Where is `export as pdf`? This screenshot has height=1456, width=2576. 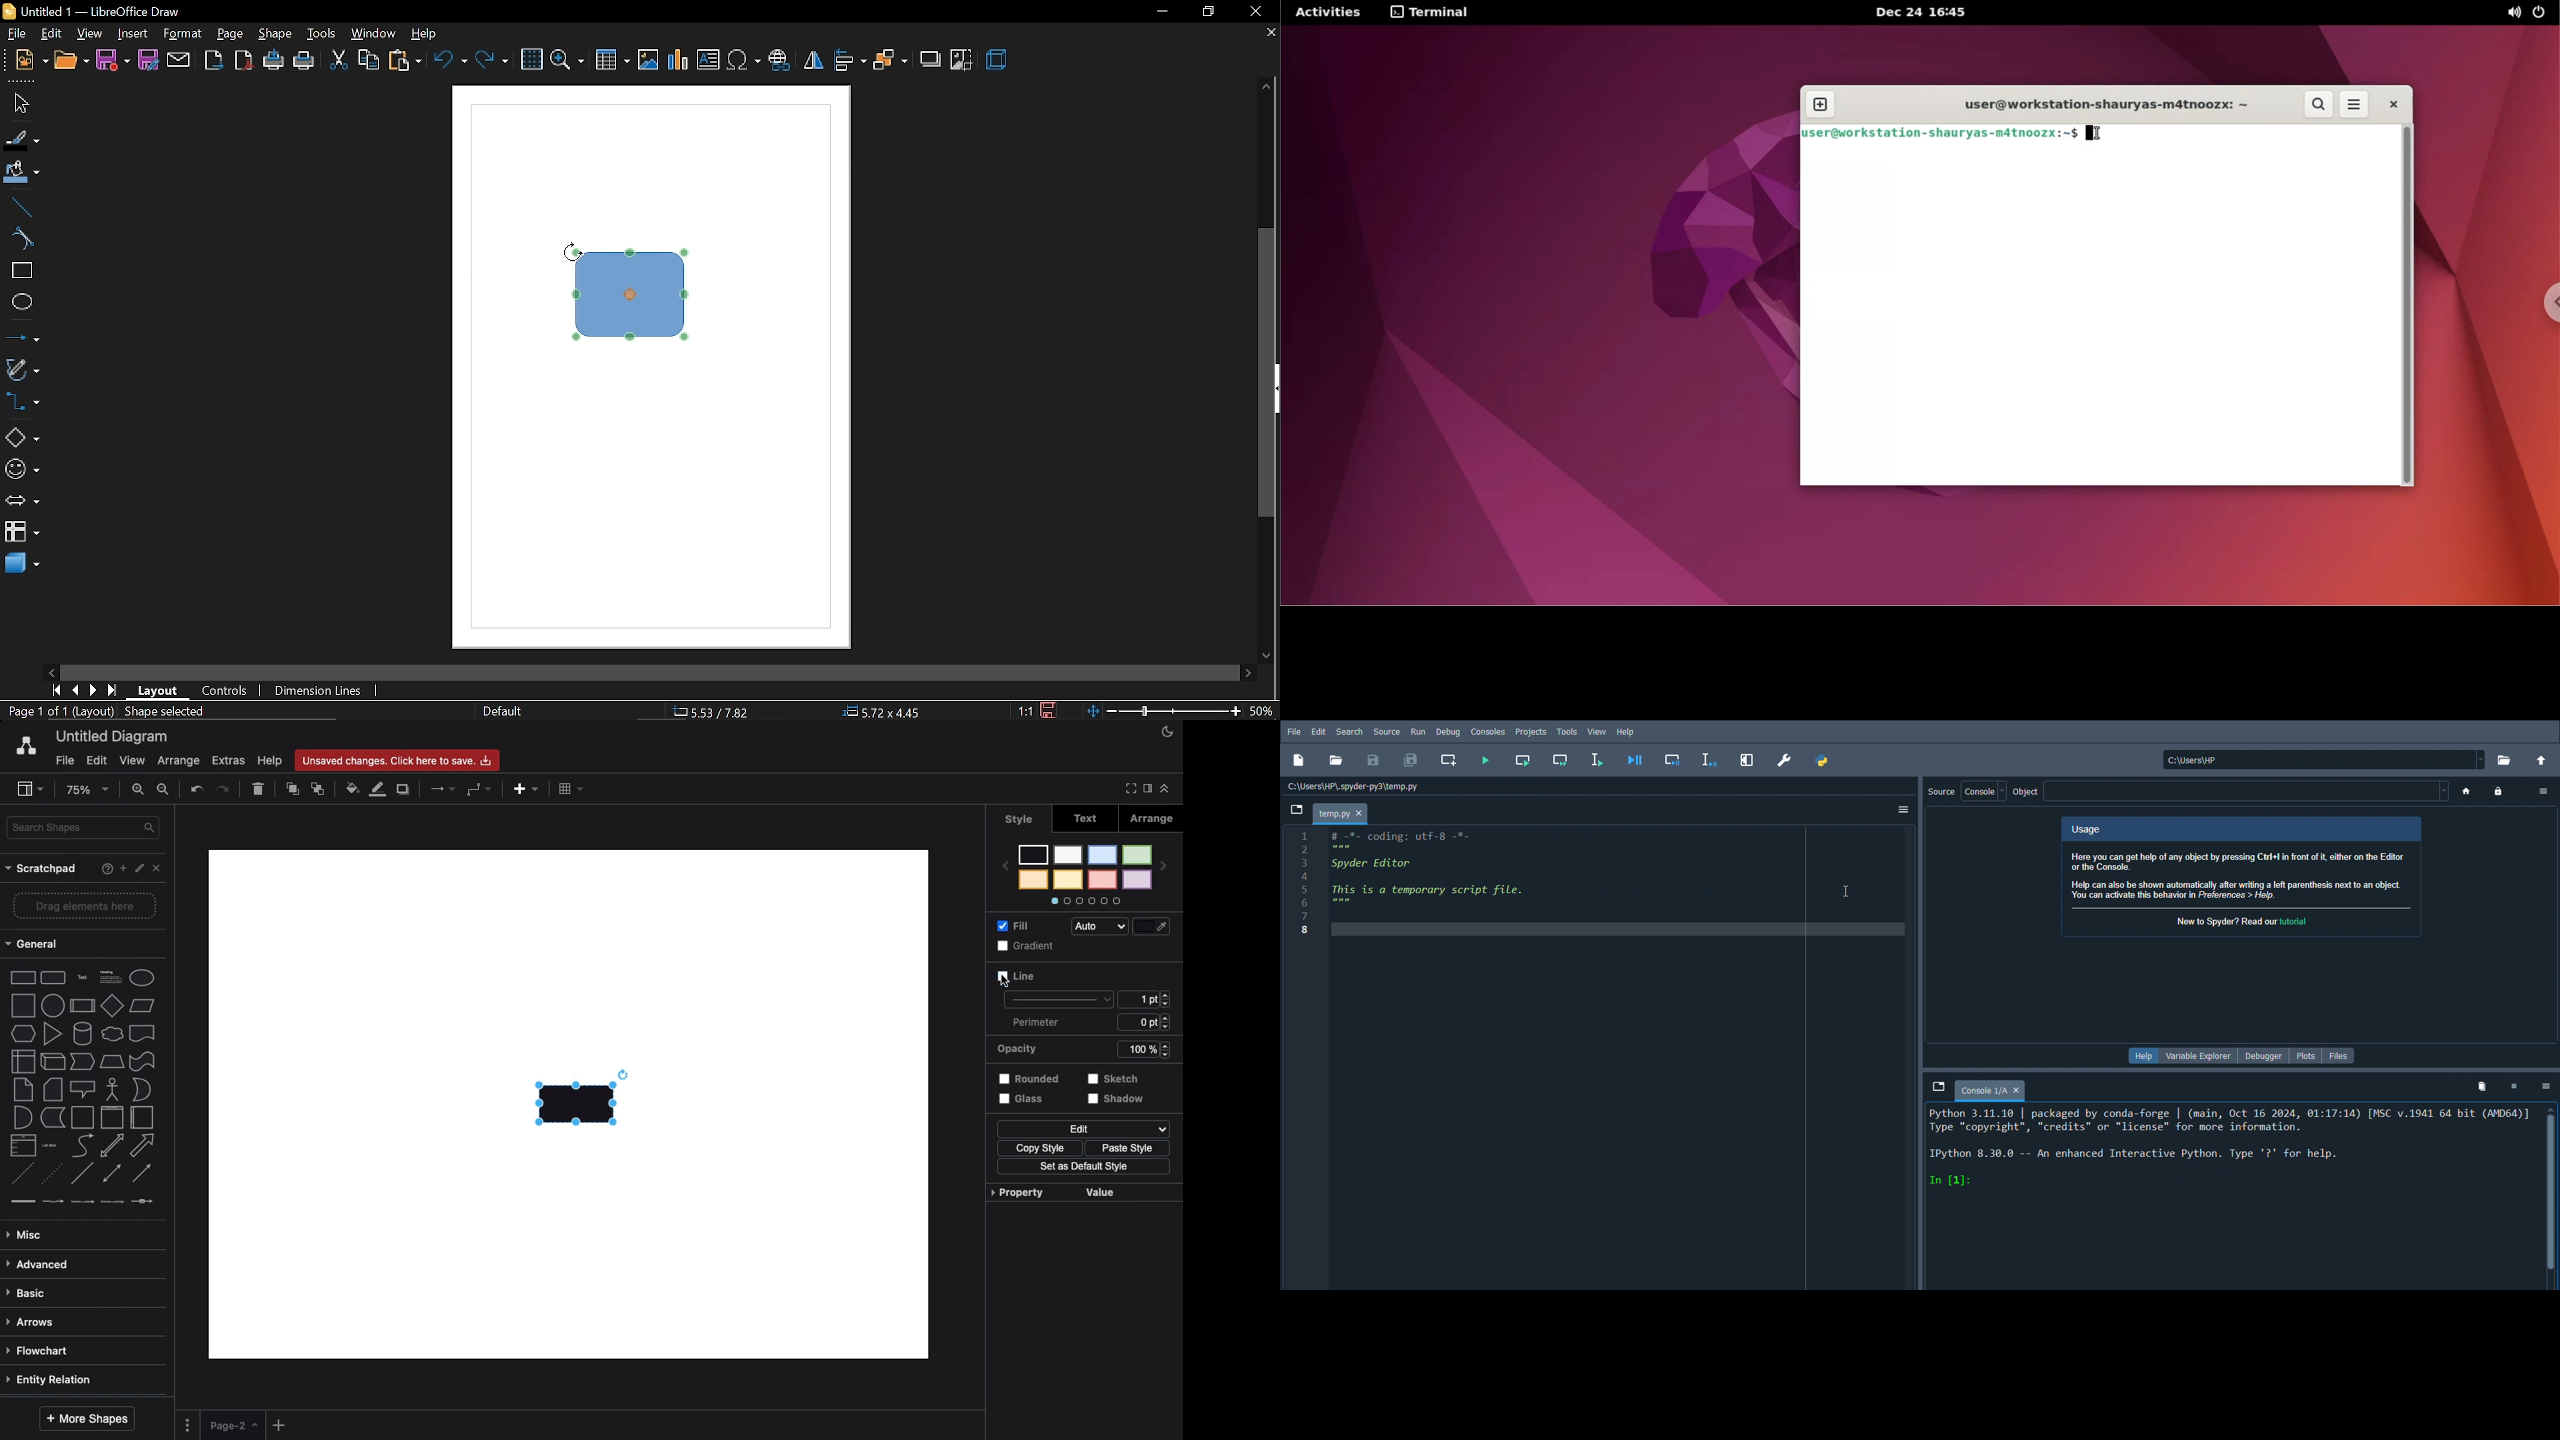
export as pdf is located at coordinates (245, 59).